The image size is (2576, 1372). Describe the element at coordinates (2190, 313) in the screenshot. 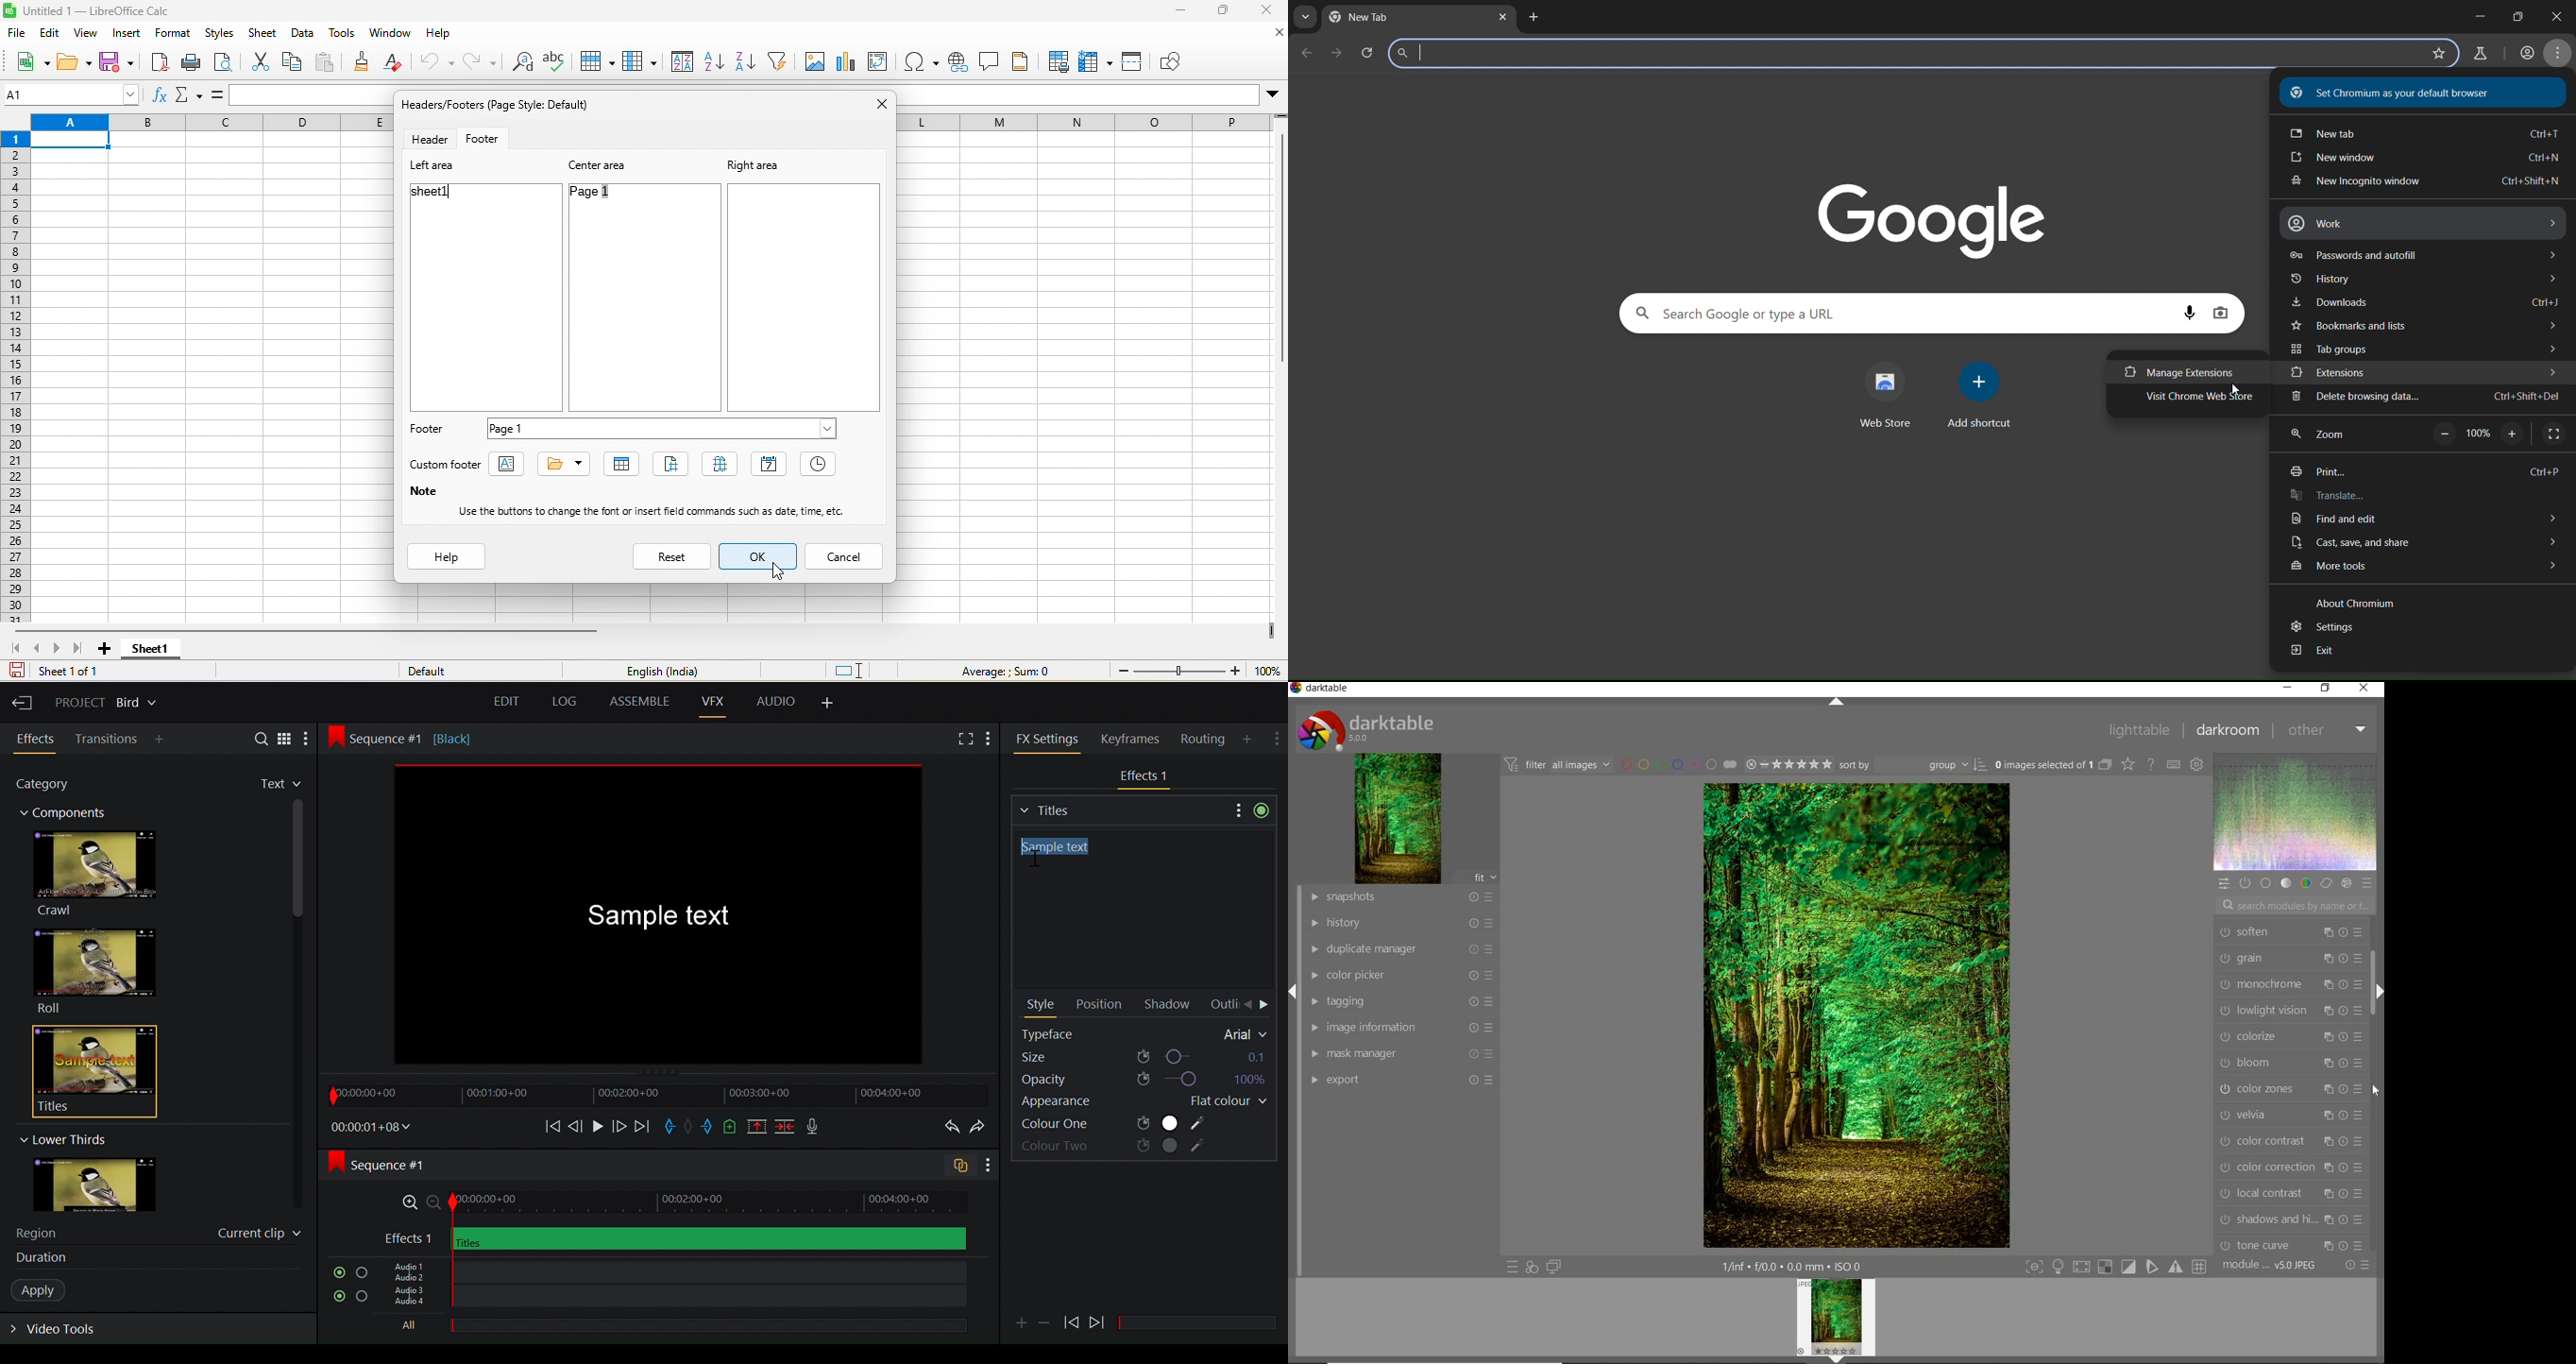

I see `voice search` at that location.